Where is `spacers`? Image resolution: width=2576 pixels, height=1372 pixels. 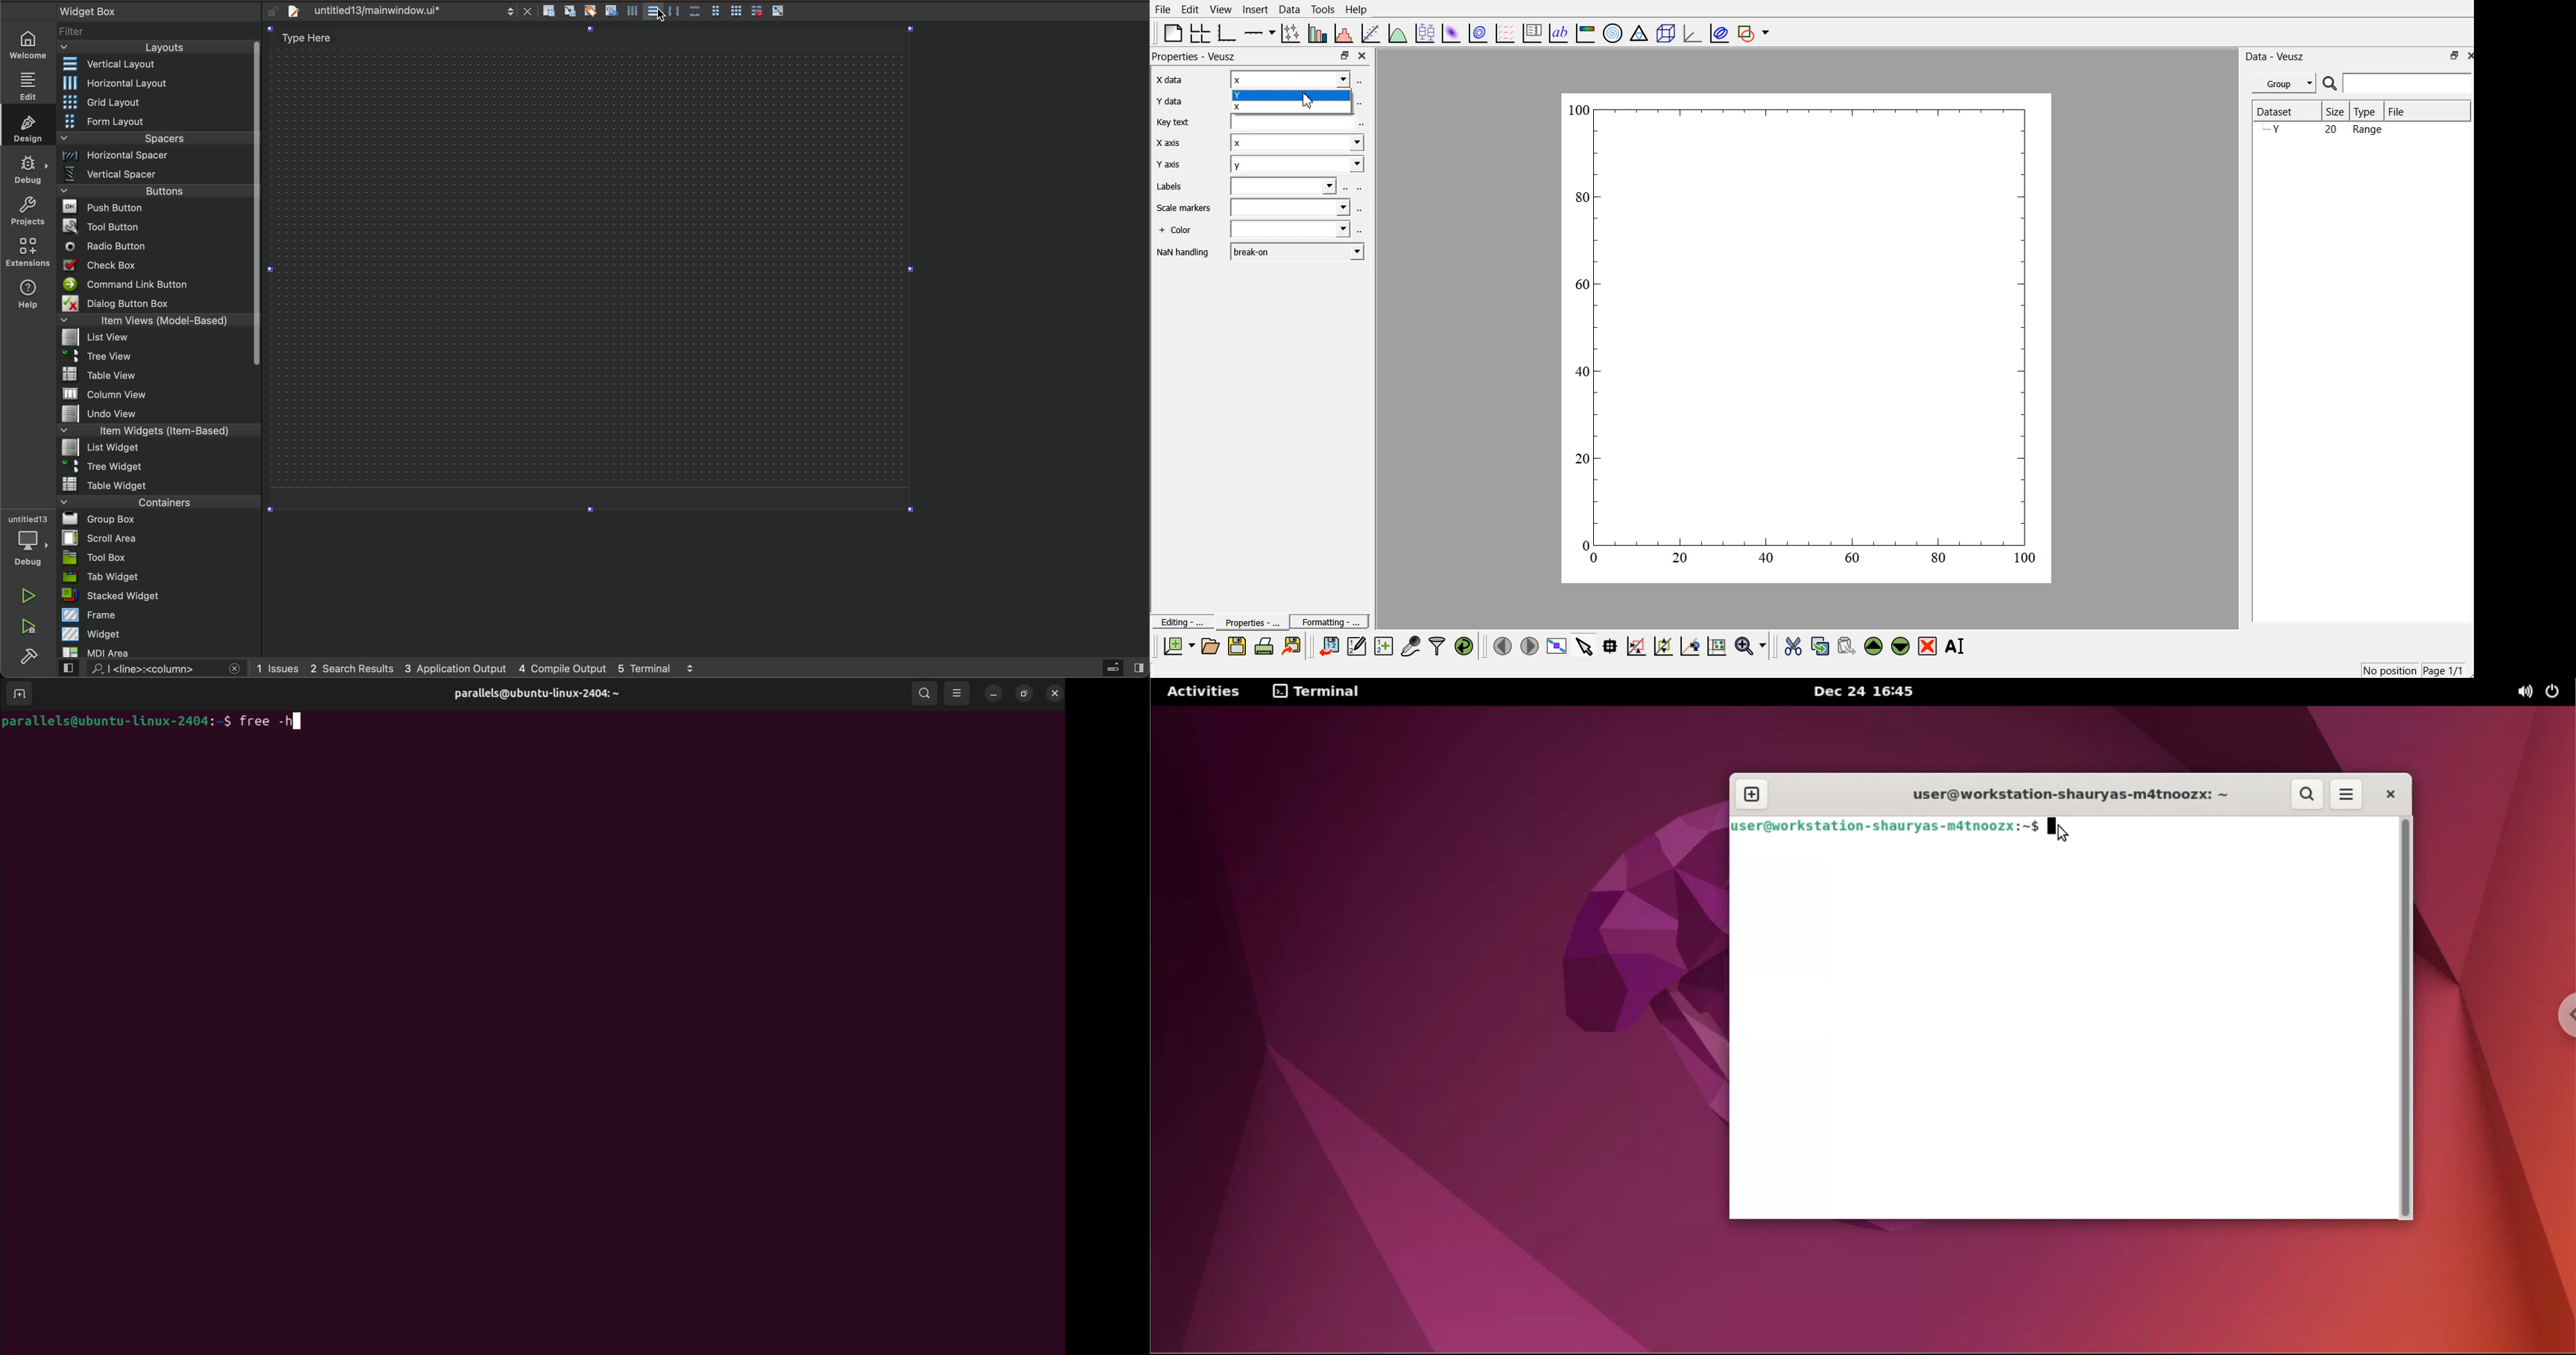
spacers is located at coordinates (155, 139).